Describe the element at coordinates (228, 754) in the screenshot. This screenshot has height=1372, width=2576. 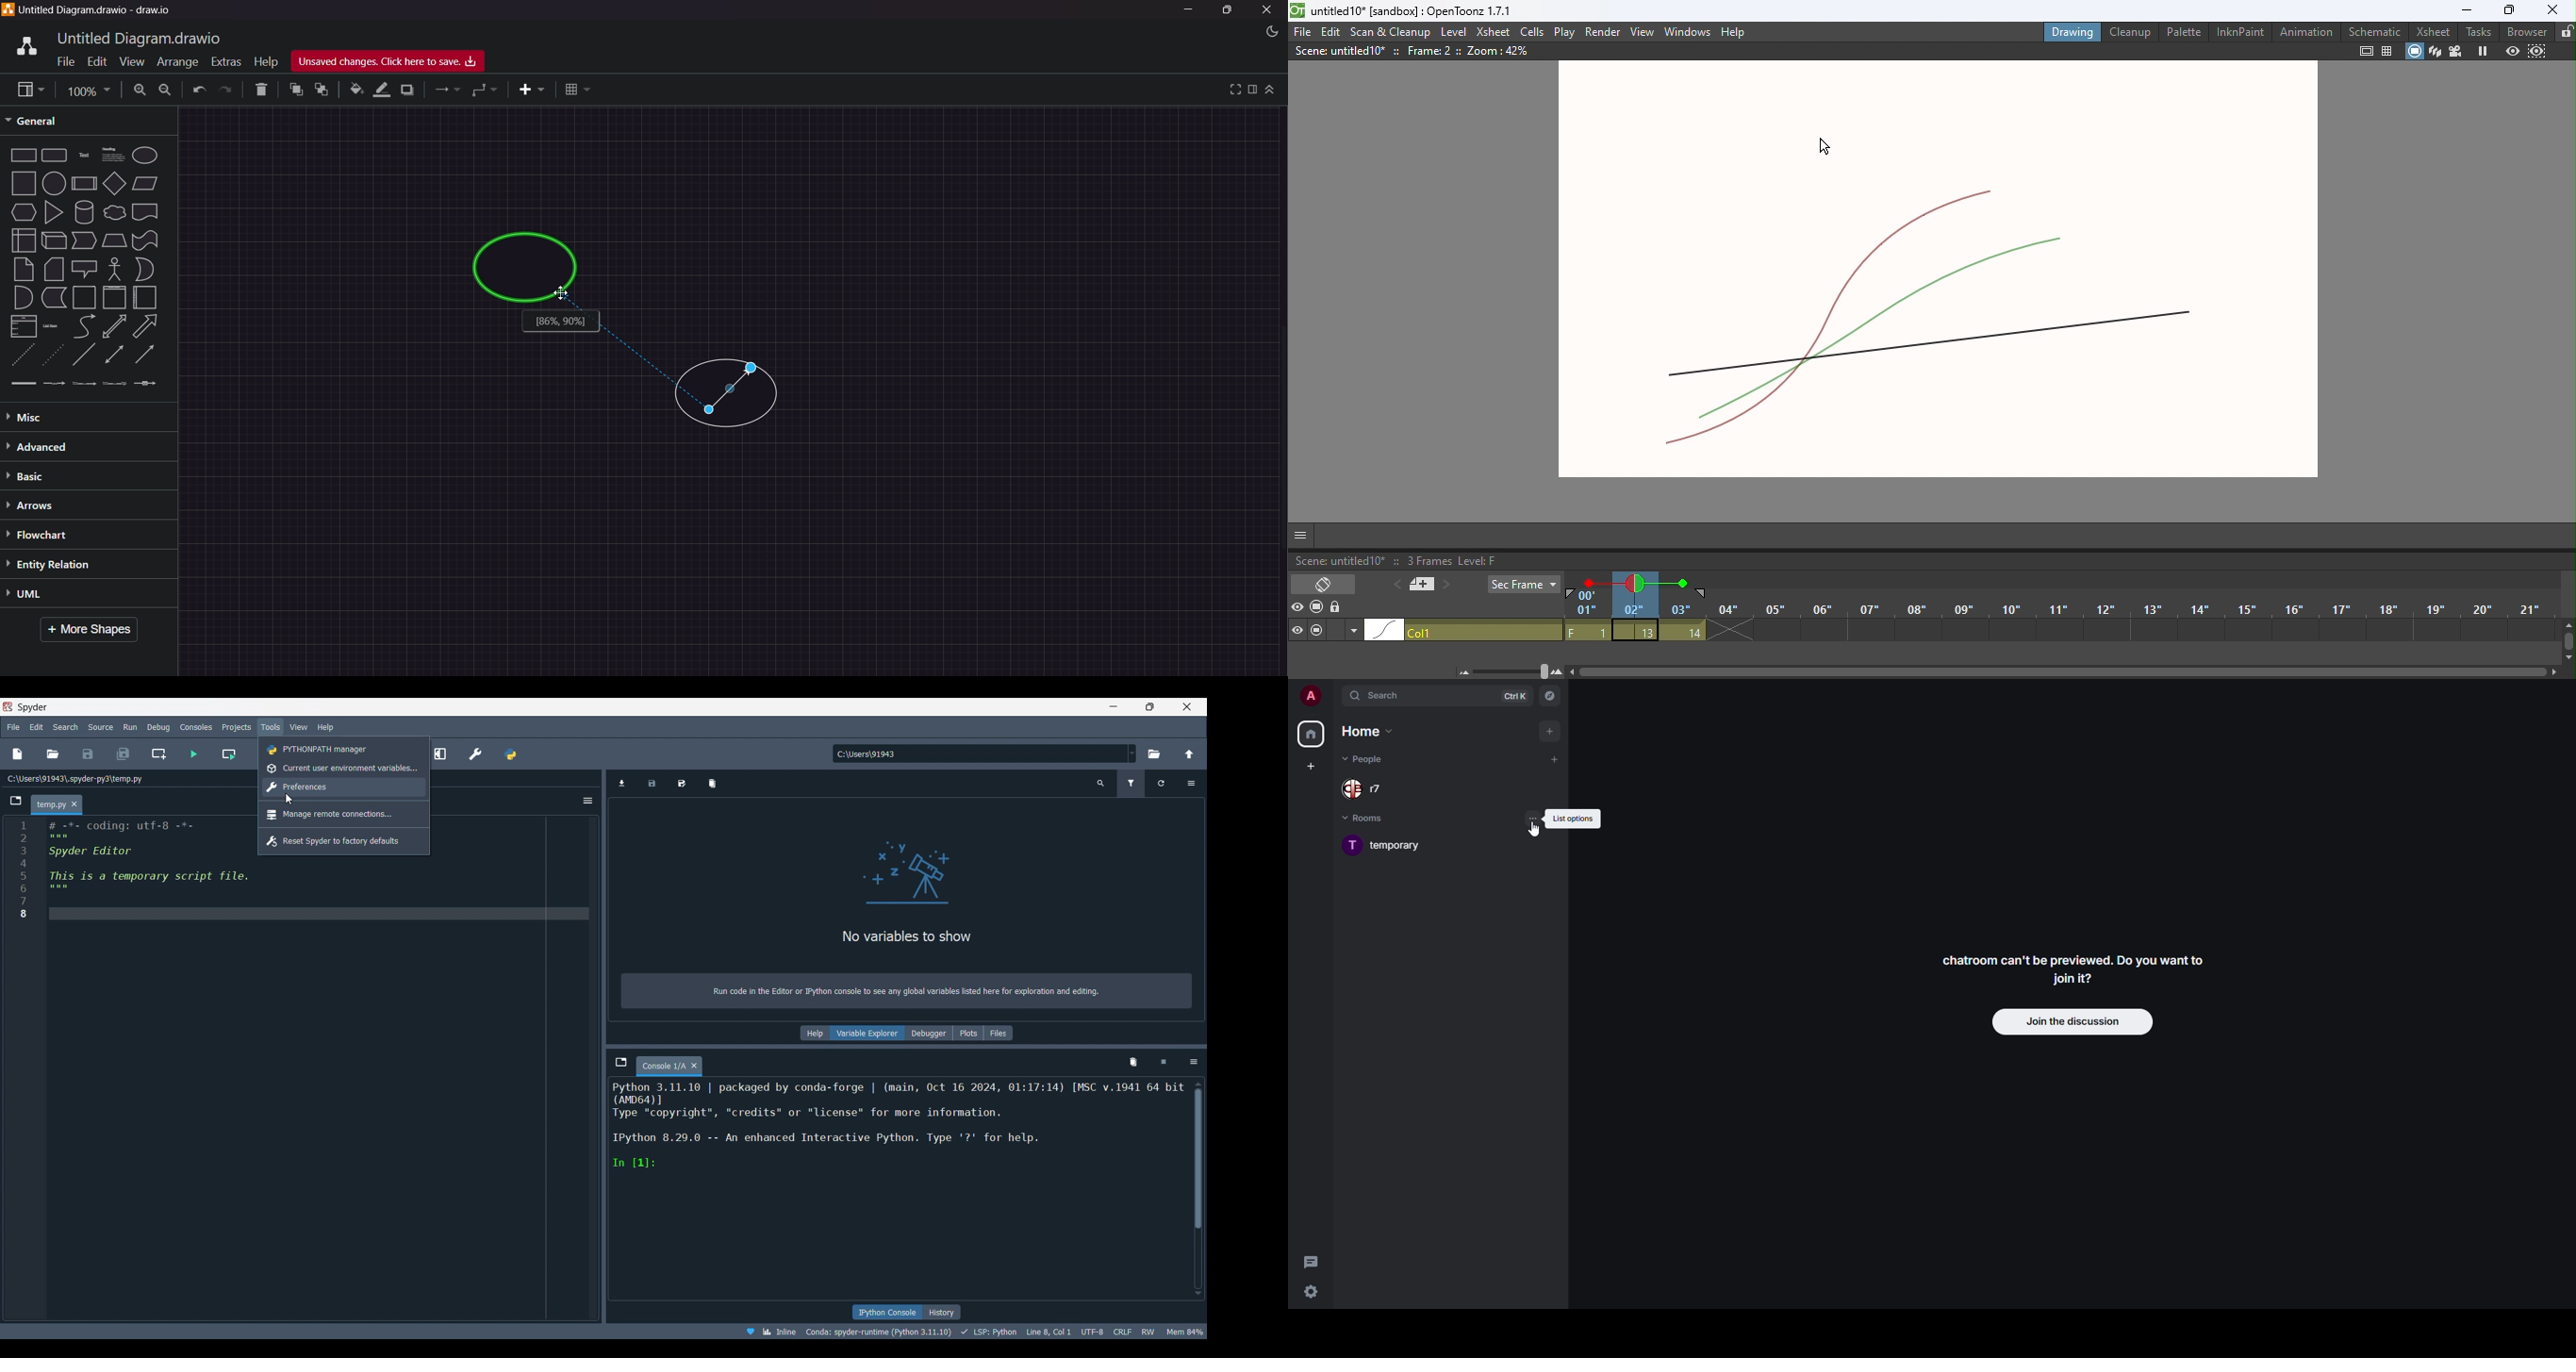
I see `Run current cell` at that location.